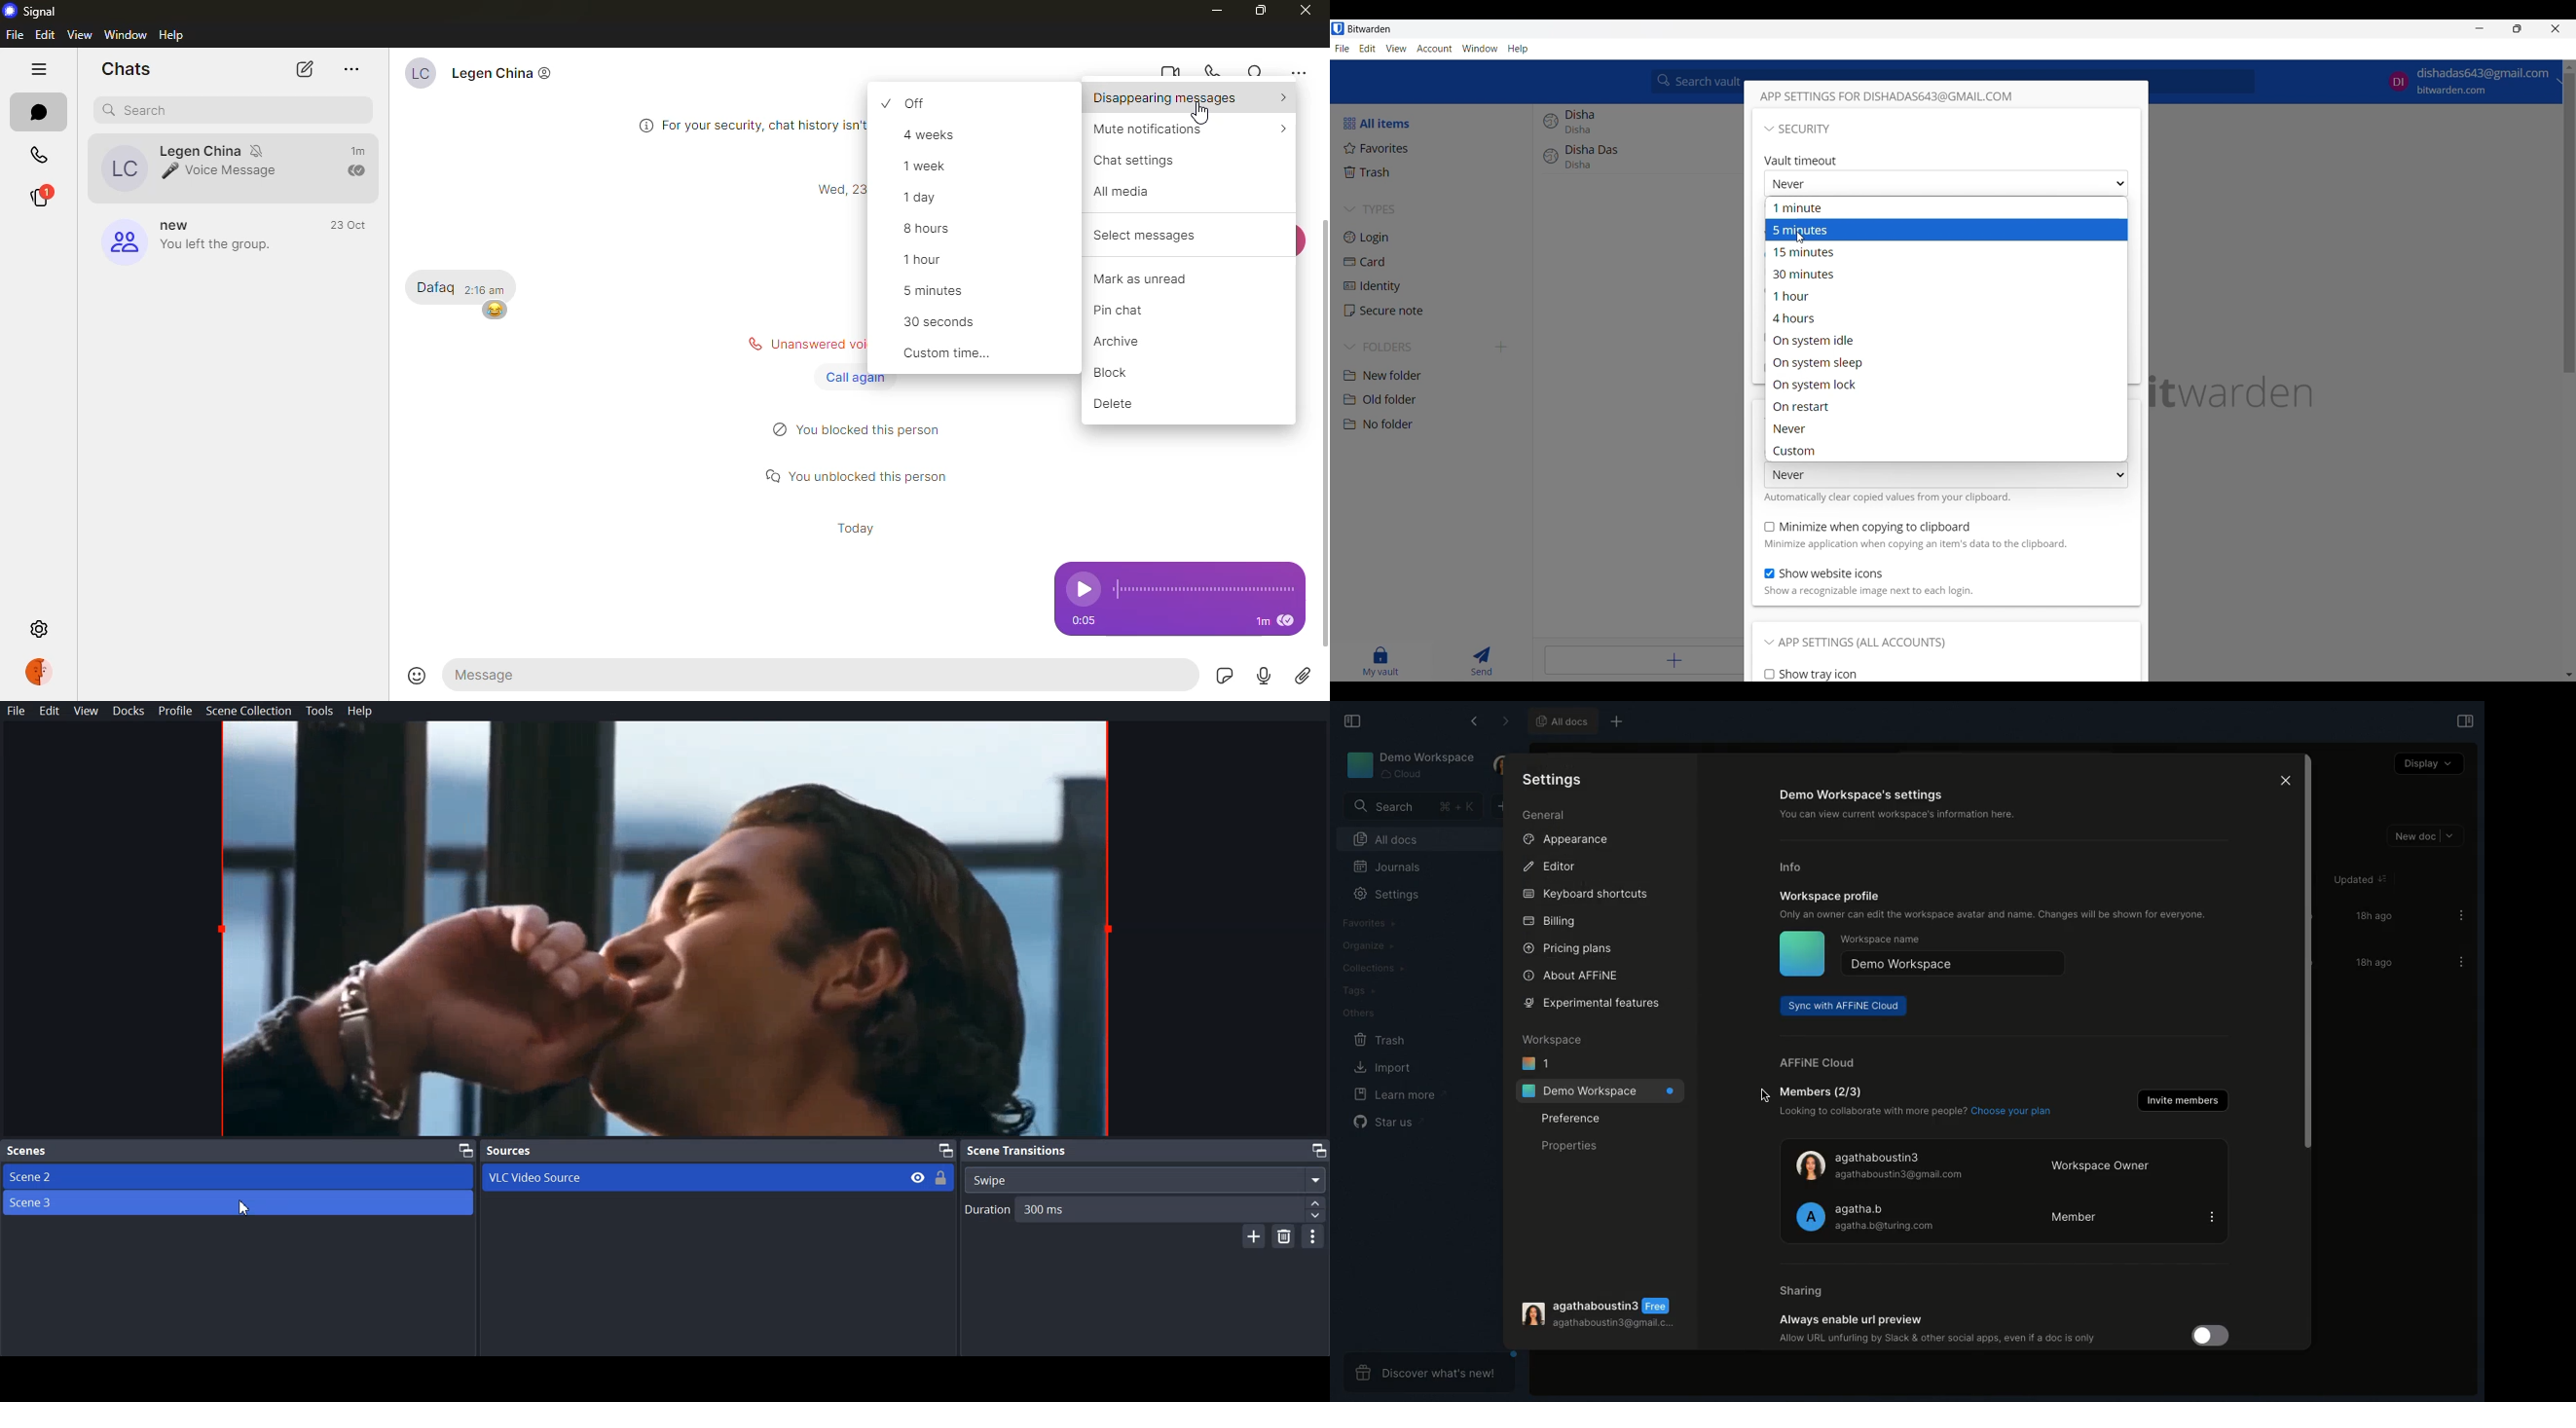 The image size is (2576, 1428). What do you see at coordinates (2306, 955) in the screenshot?
I see `Scroll` at bounding box center [2306, 955].